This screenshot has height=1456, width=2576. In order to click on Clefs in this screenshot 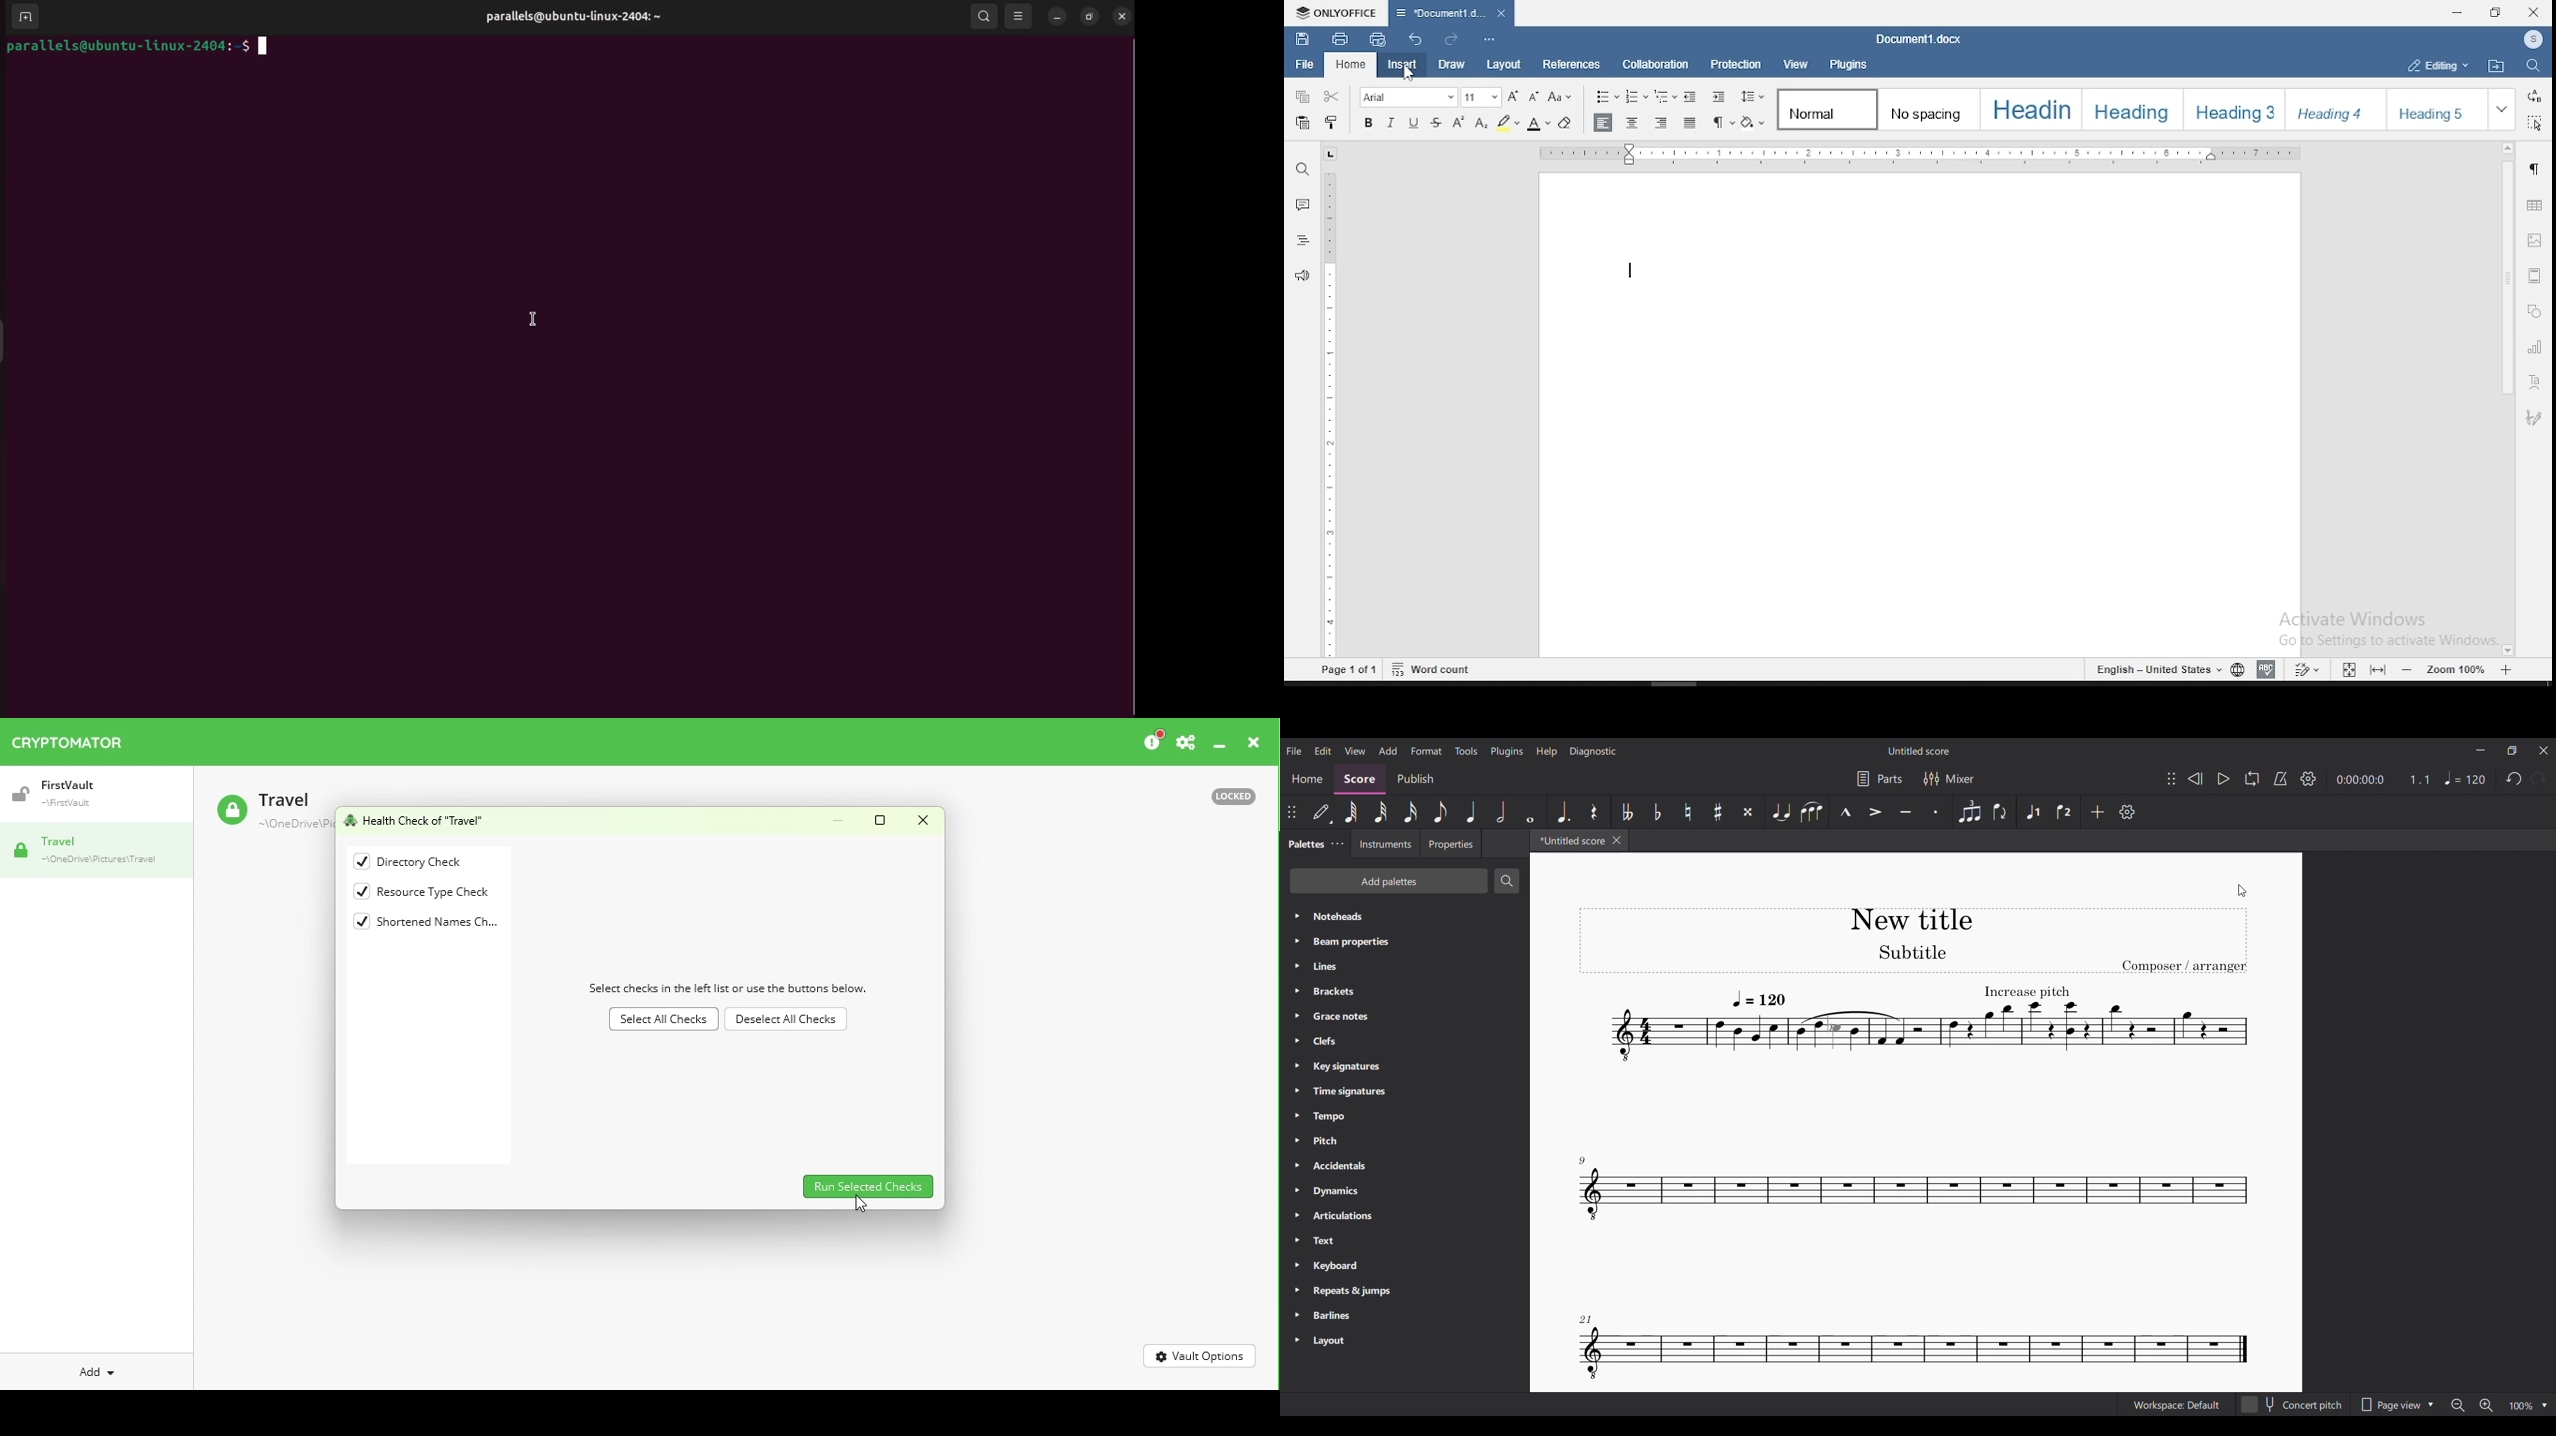, I will do `click(1404, 1041)`.